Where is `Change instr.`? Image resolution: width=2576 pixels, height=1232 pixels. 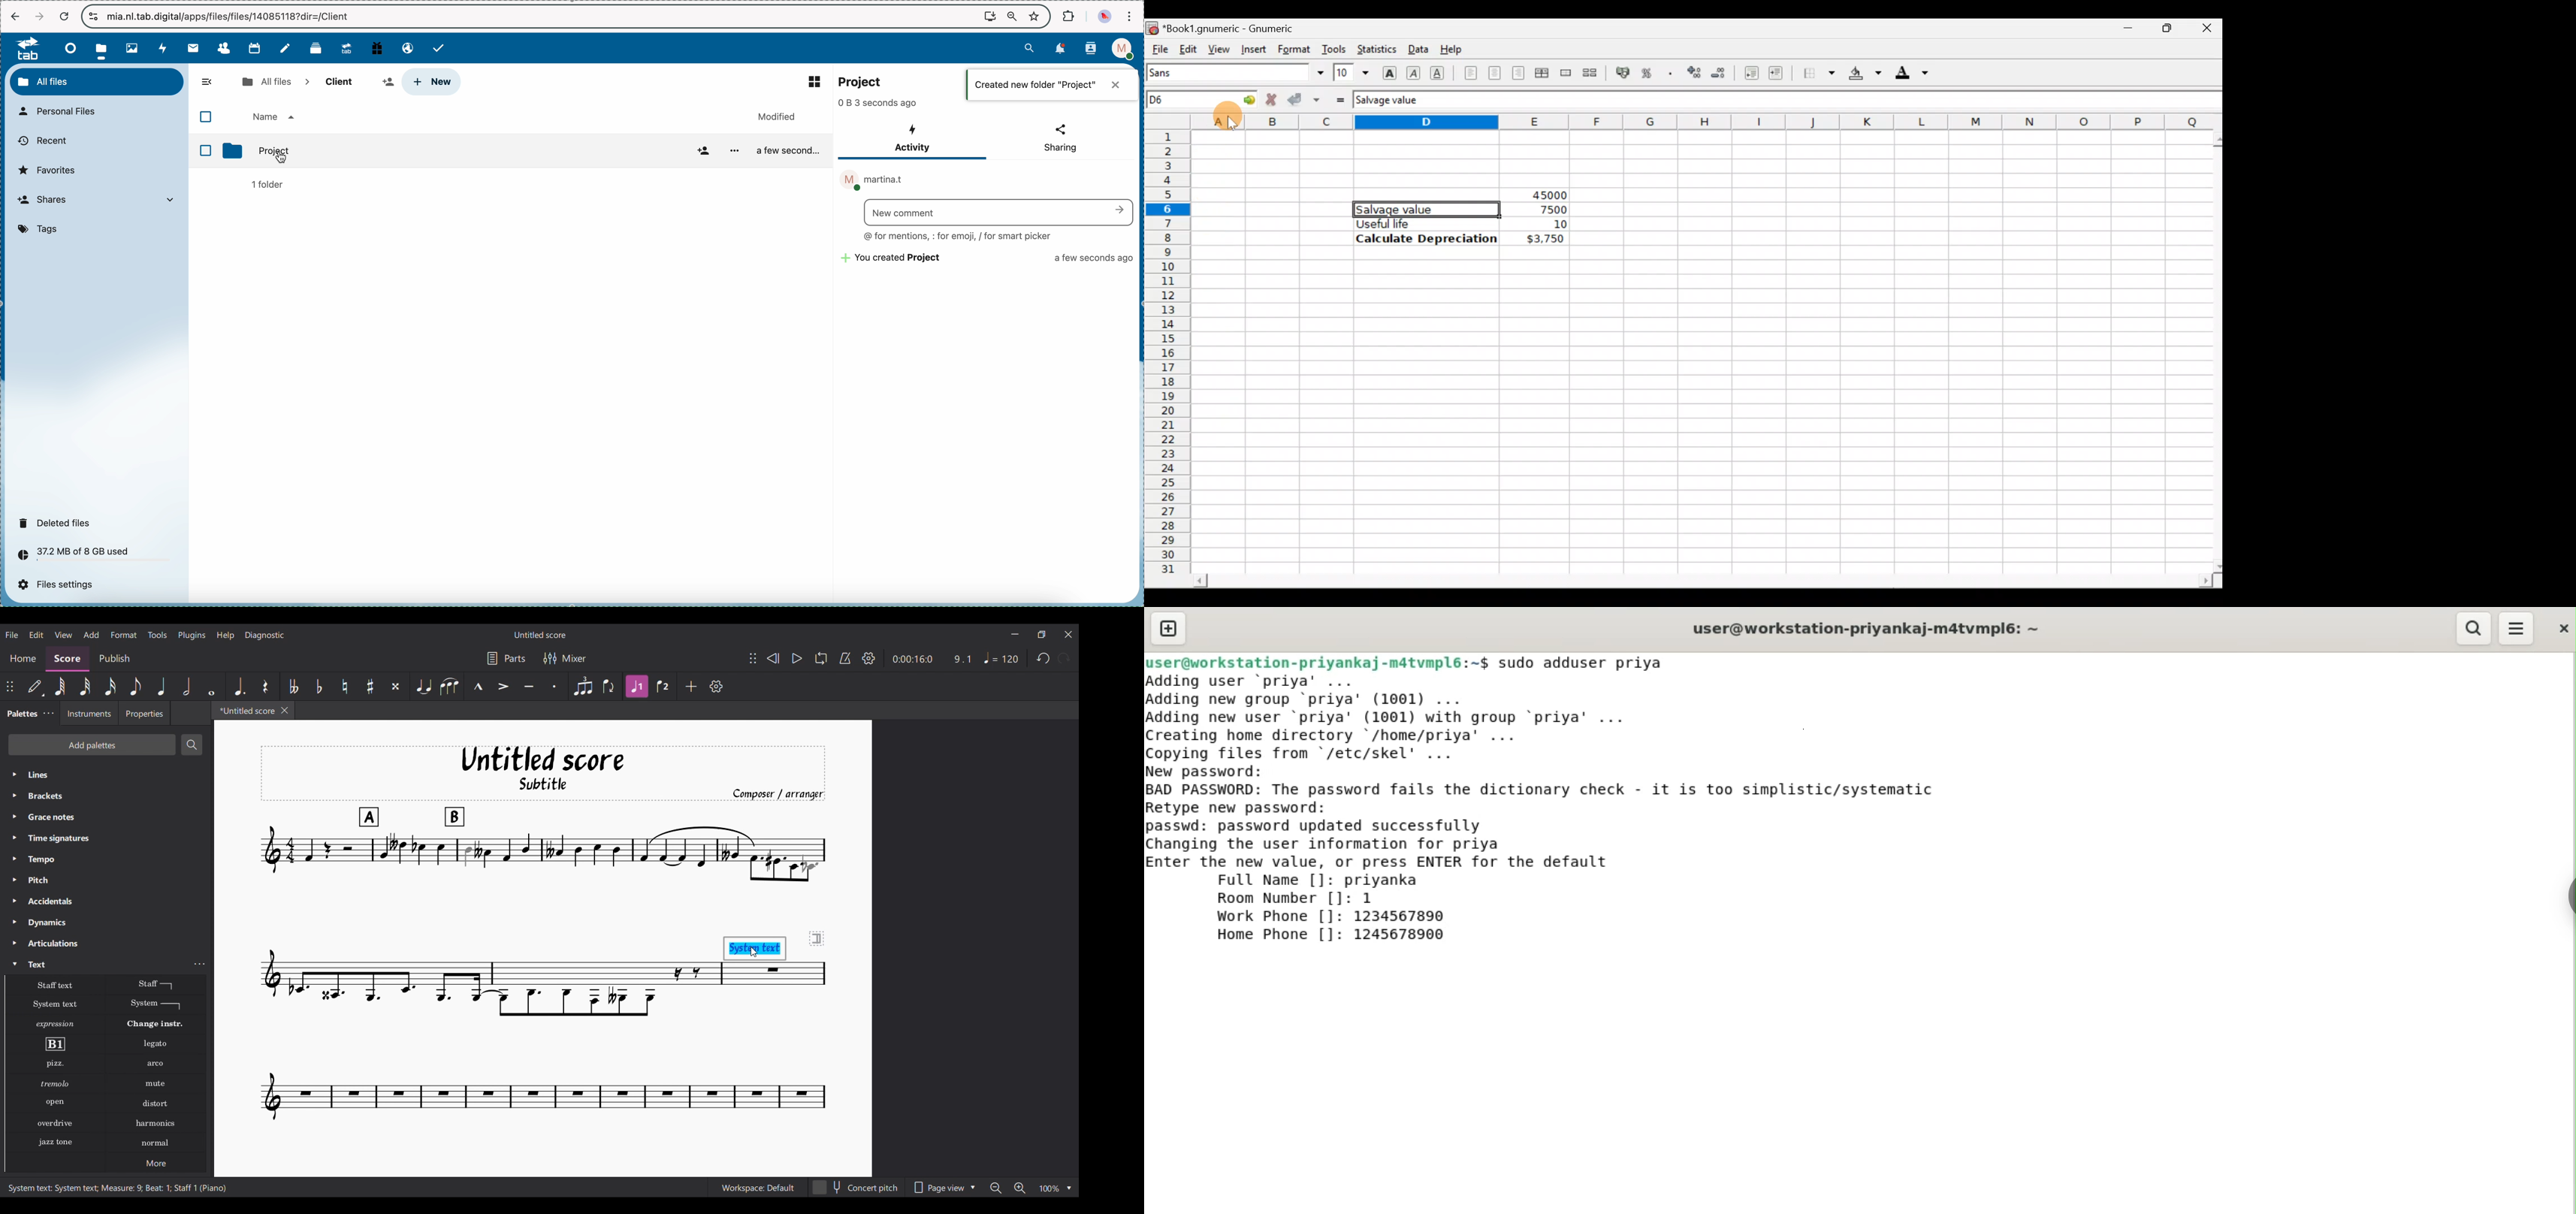
Change instr. is located at coordinates (155, 1024).